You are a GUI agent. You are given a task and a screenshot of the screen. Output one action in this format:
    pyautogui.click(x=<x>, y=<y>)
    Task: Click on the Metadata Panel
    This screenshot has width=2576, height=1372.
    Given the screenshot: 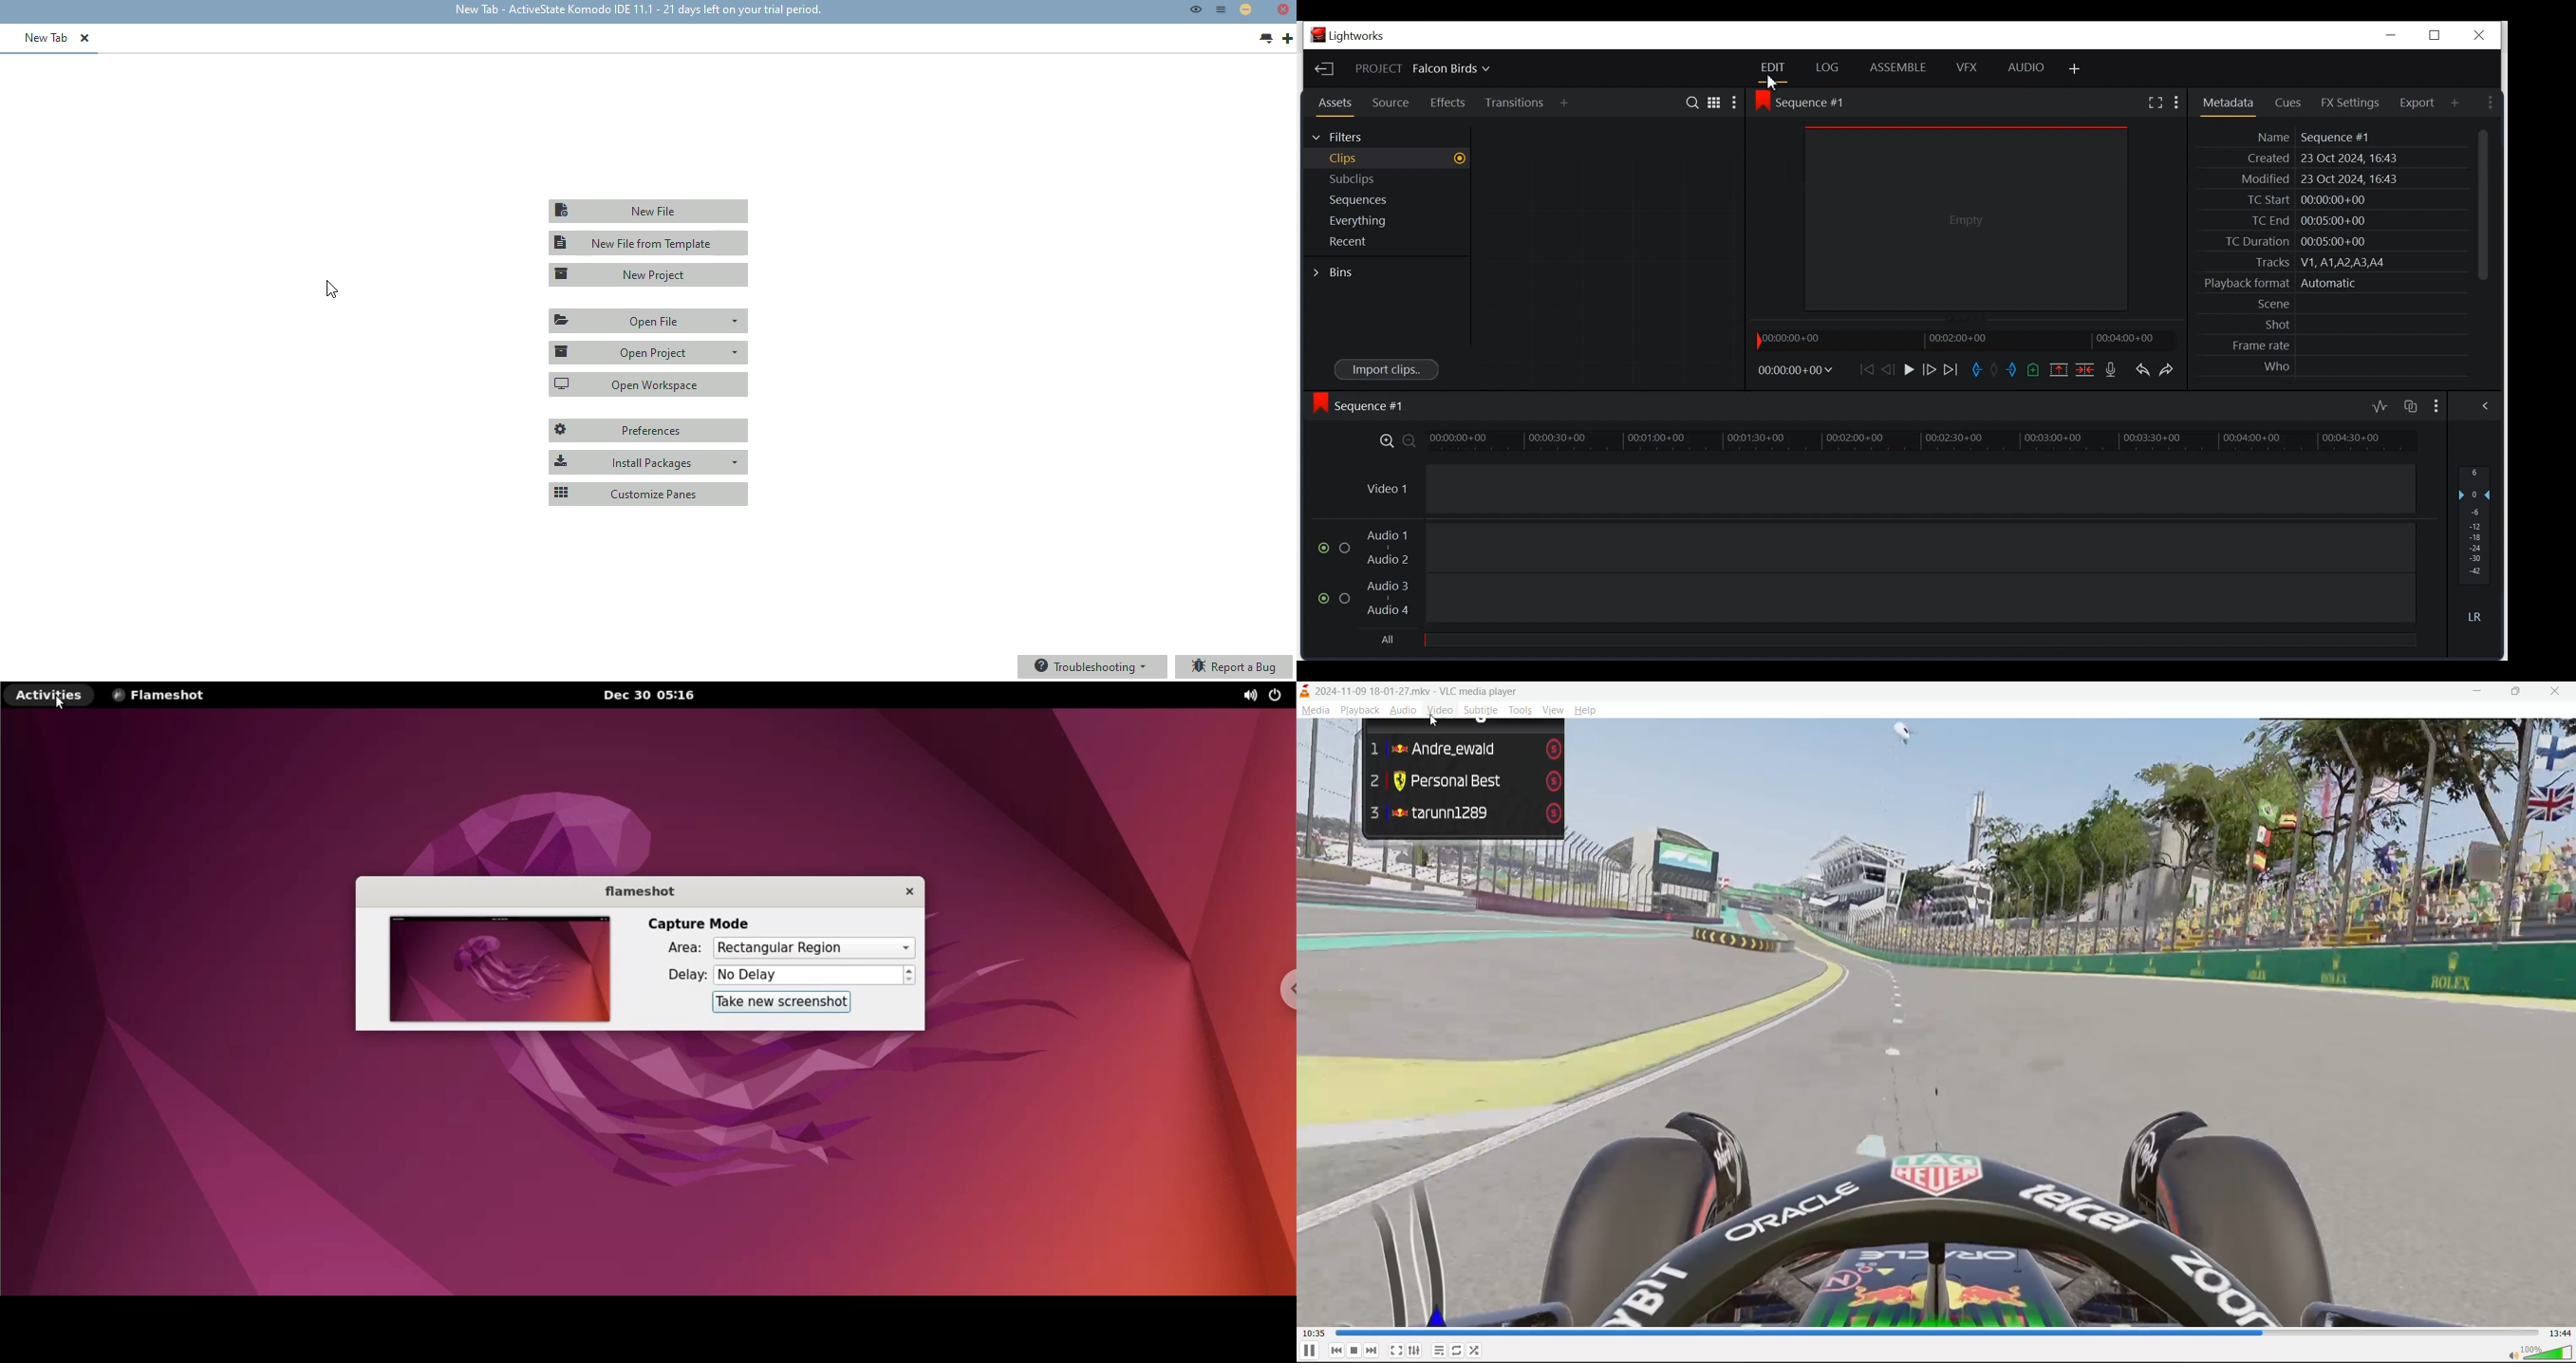 What is the action you would take?
    pyautogui.click(x=2326, y=134)
    